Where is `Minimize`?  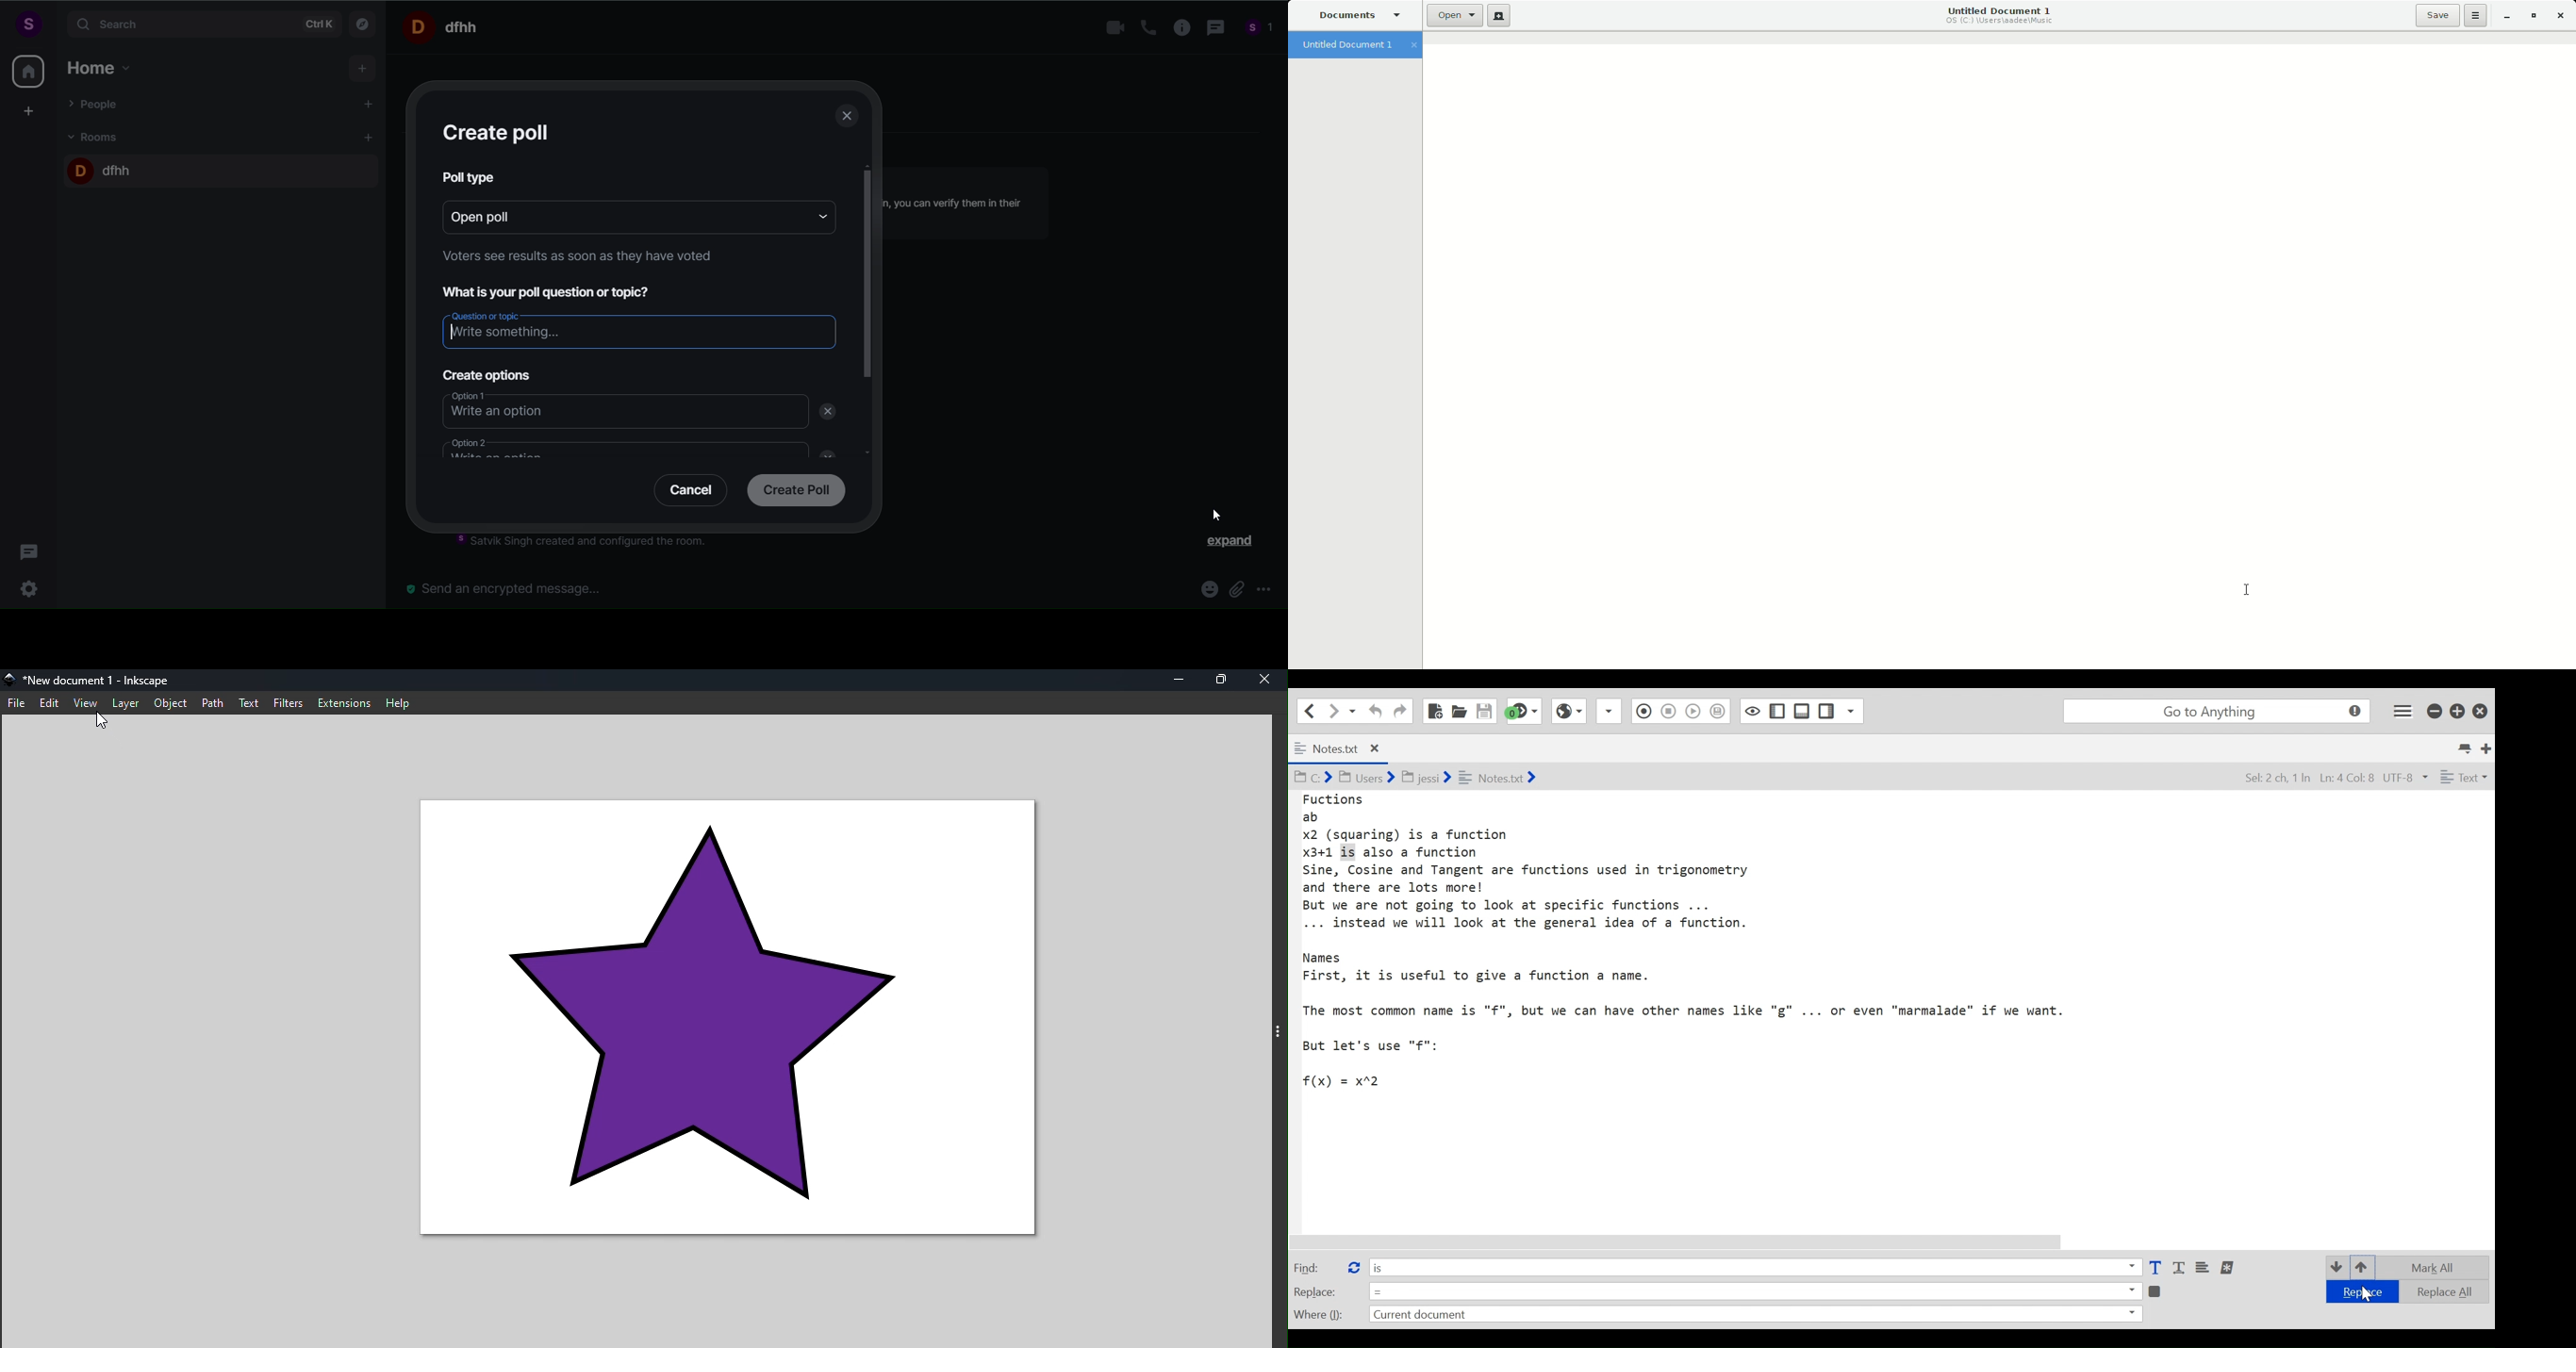 Minimize is located at coordinates (1184, 682).